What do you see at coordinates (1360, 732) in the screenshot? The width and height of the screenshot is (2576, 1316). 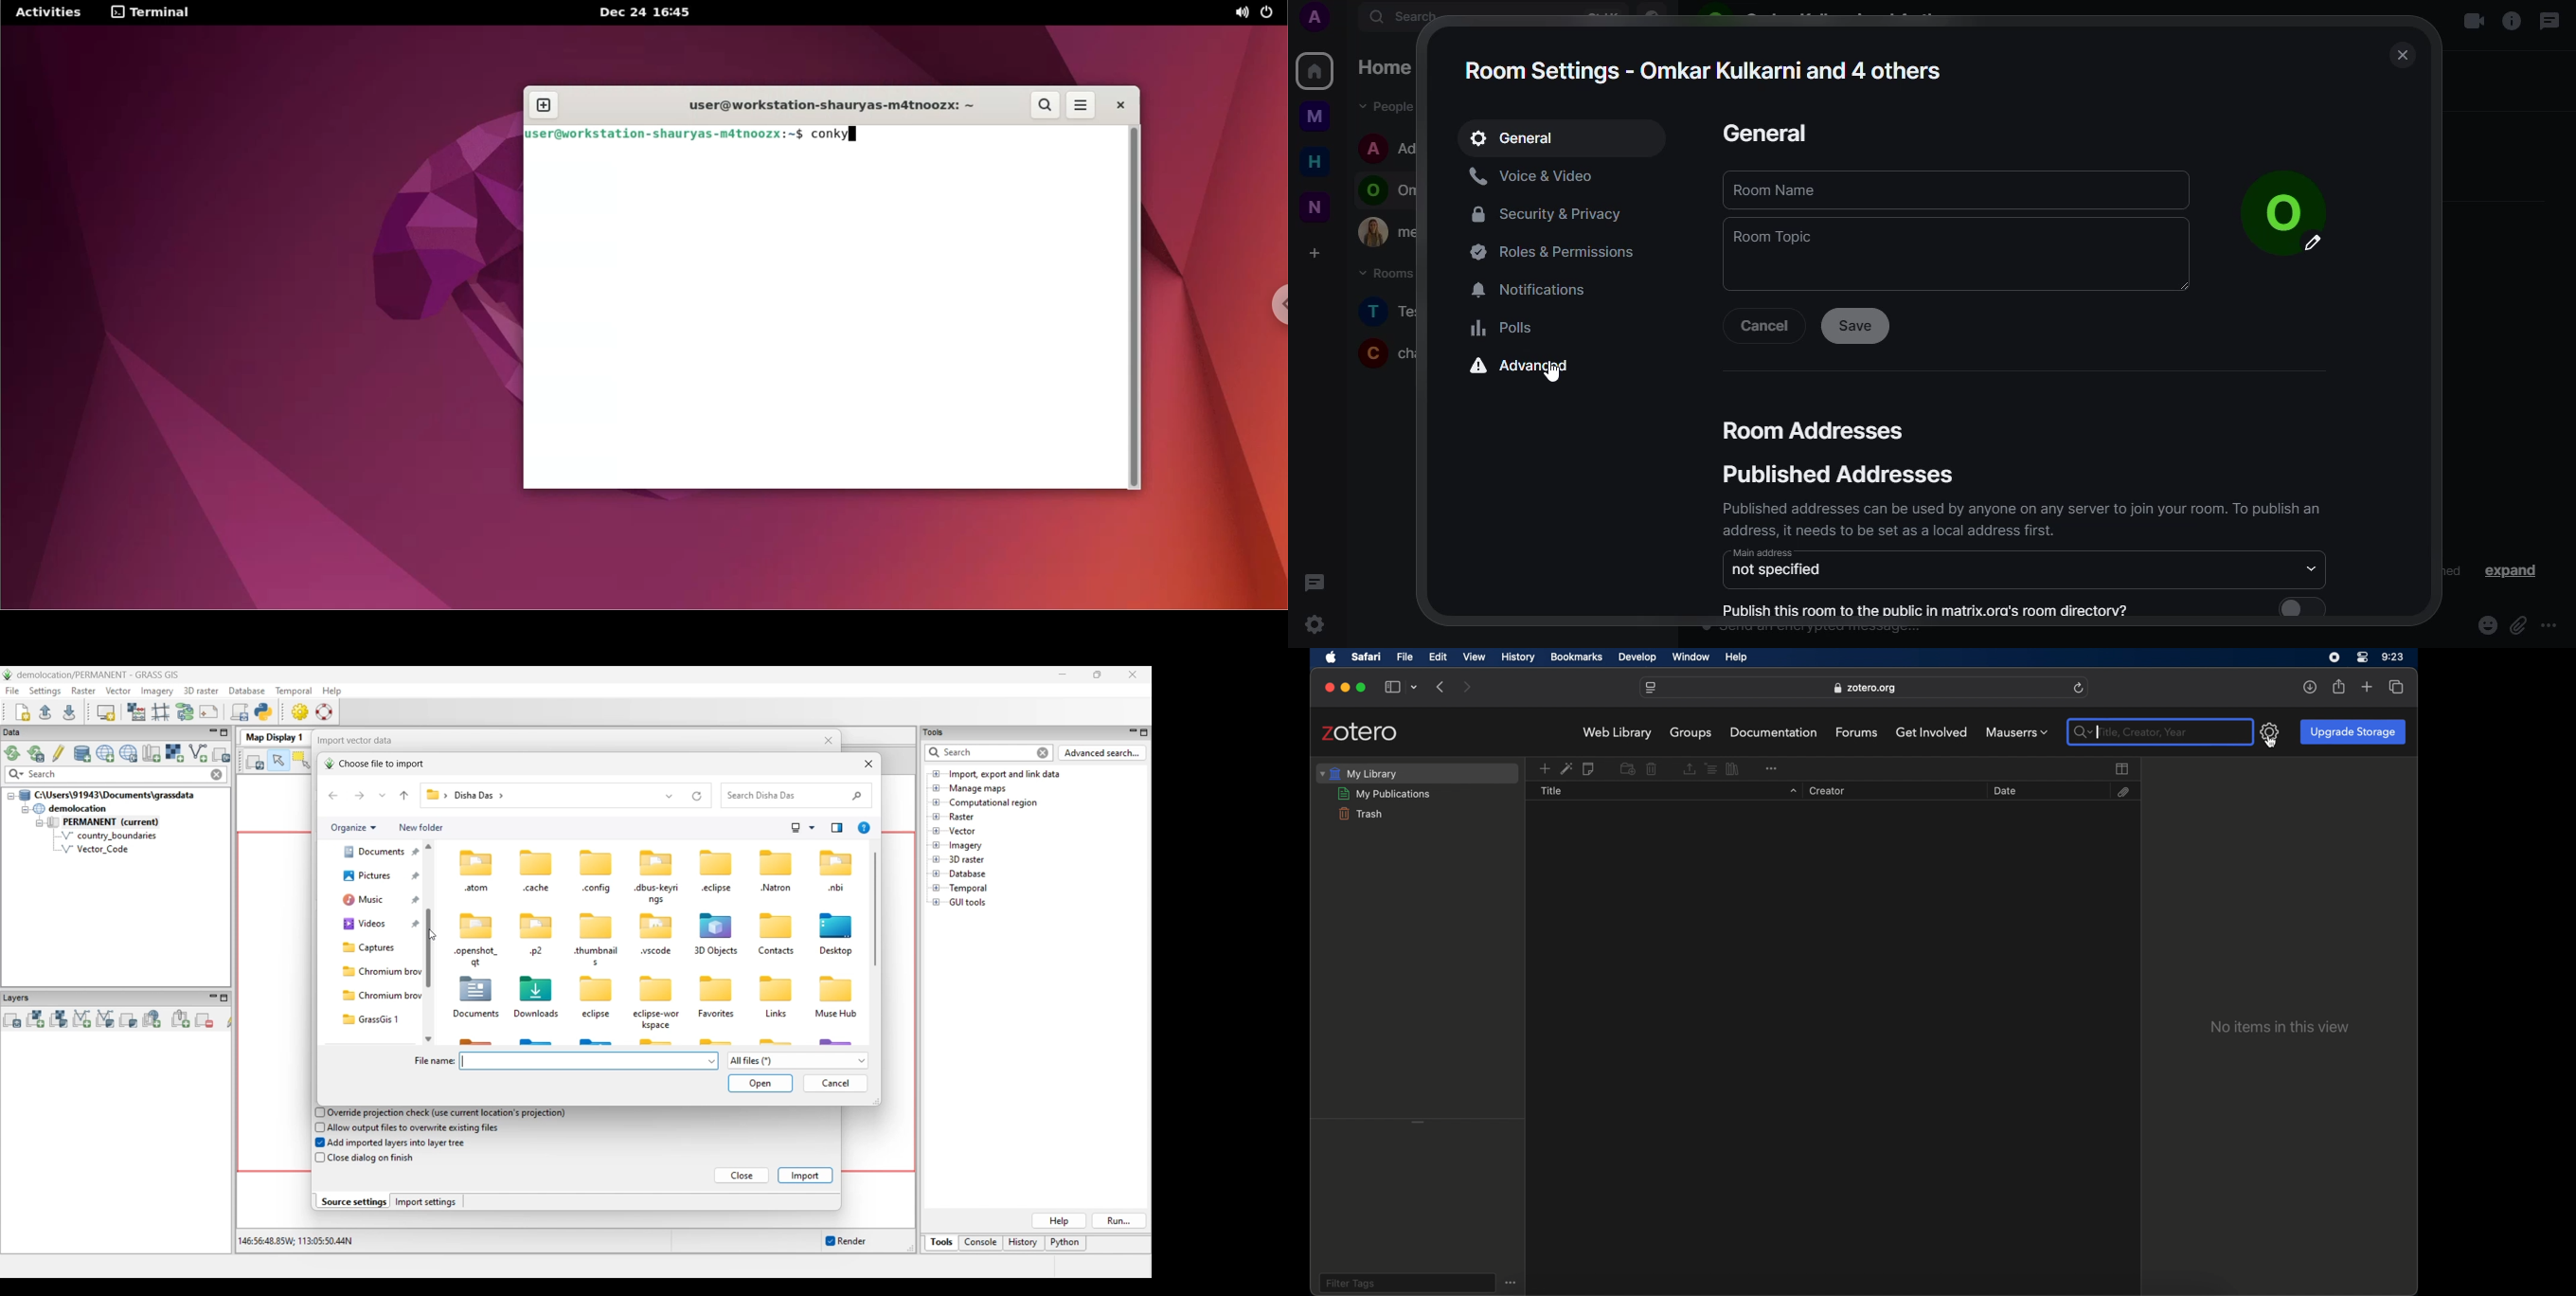 I see `zotero` at bounding box center [1360, 732].